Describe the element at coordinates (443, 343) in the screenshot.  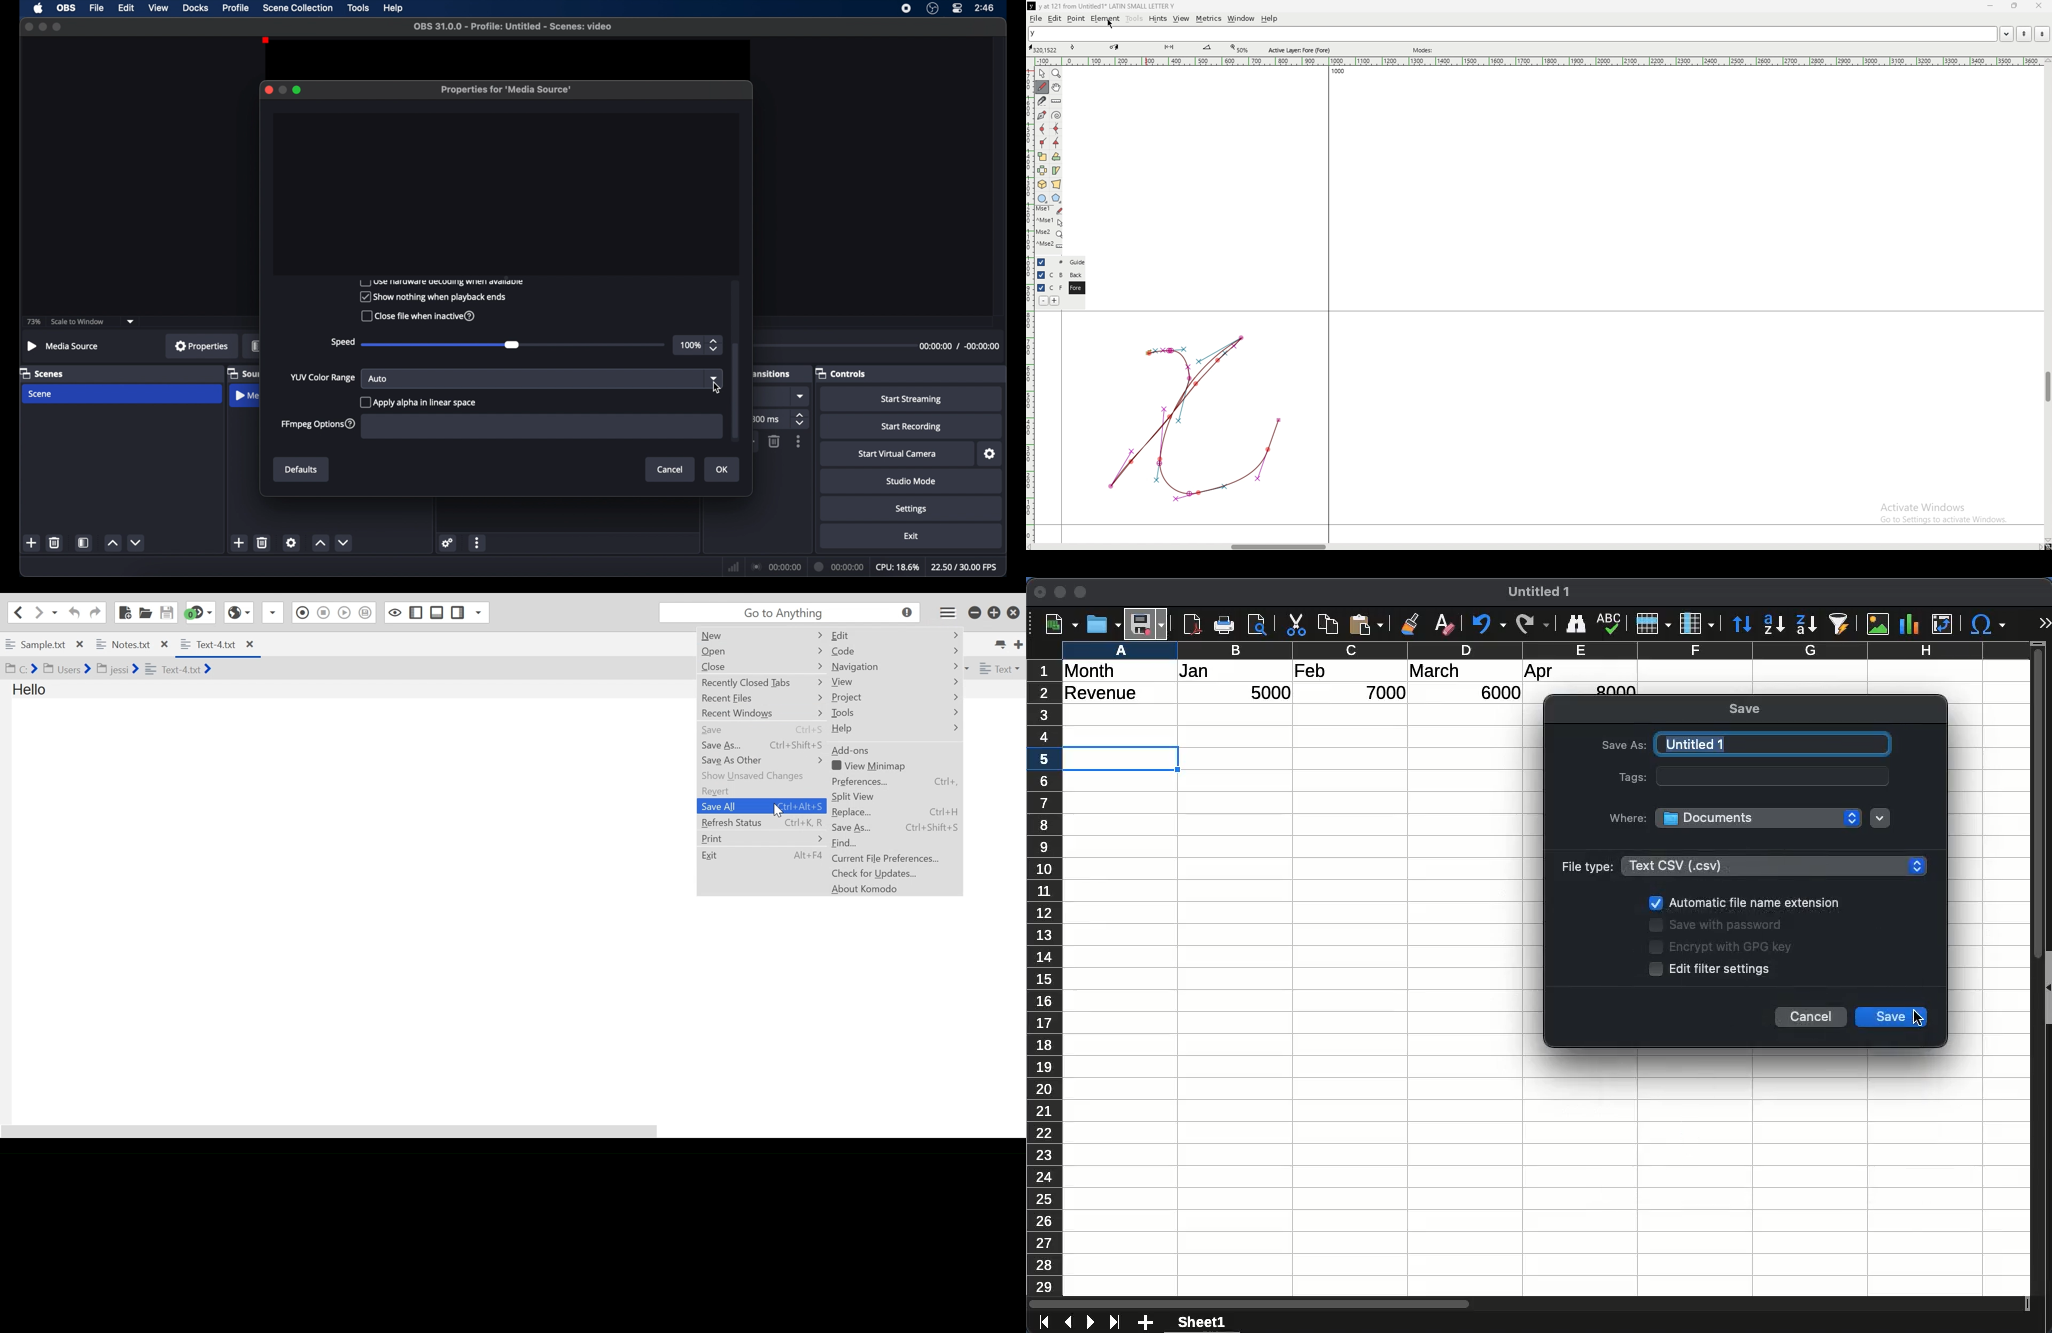
I see `slider` at that location.